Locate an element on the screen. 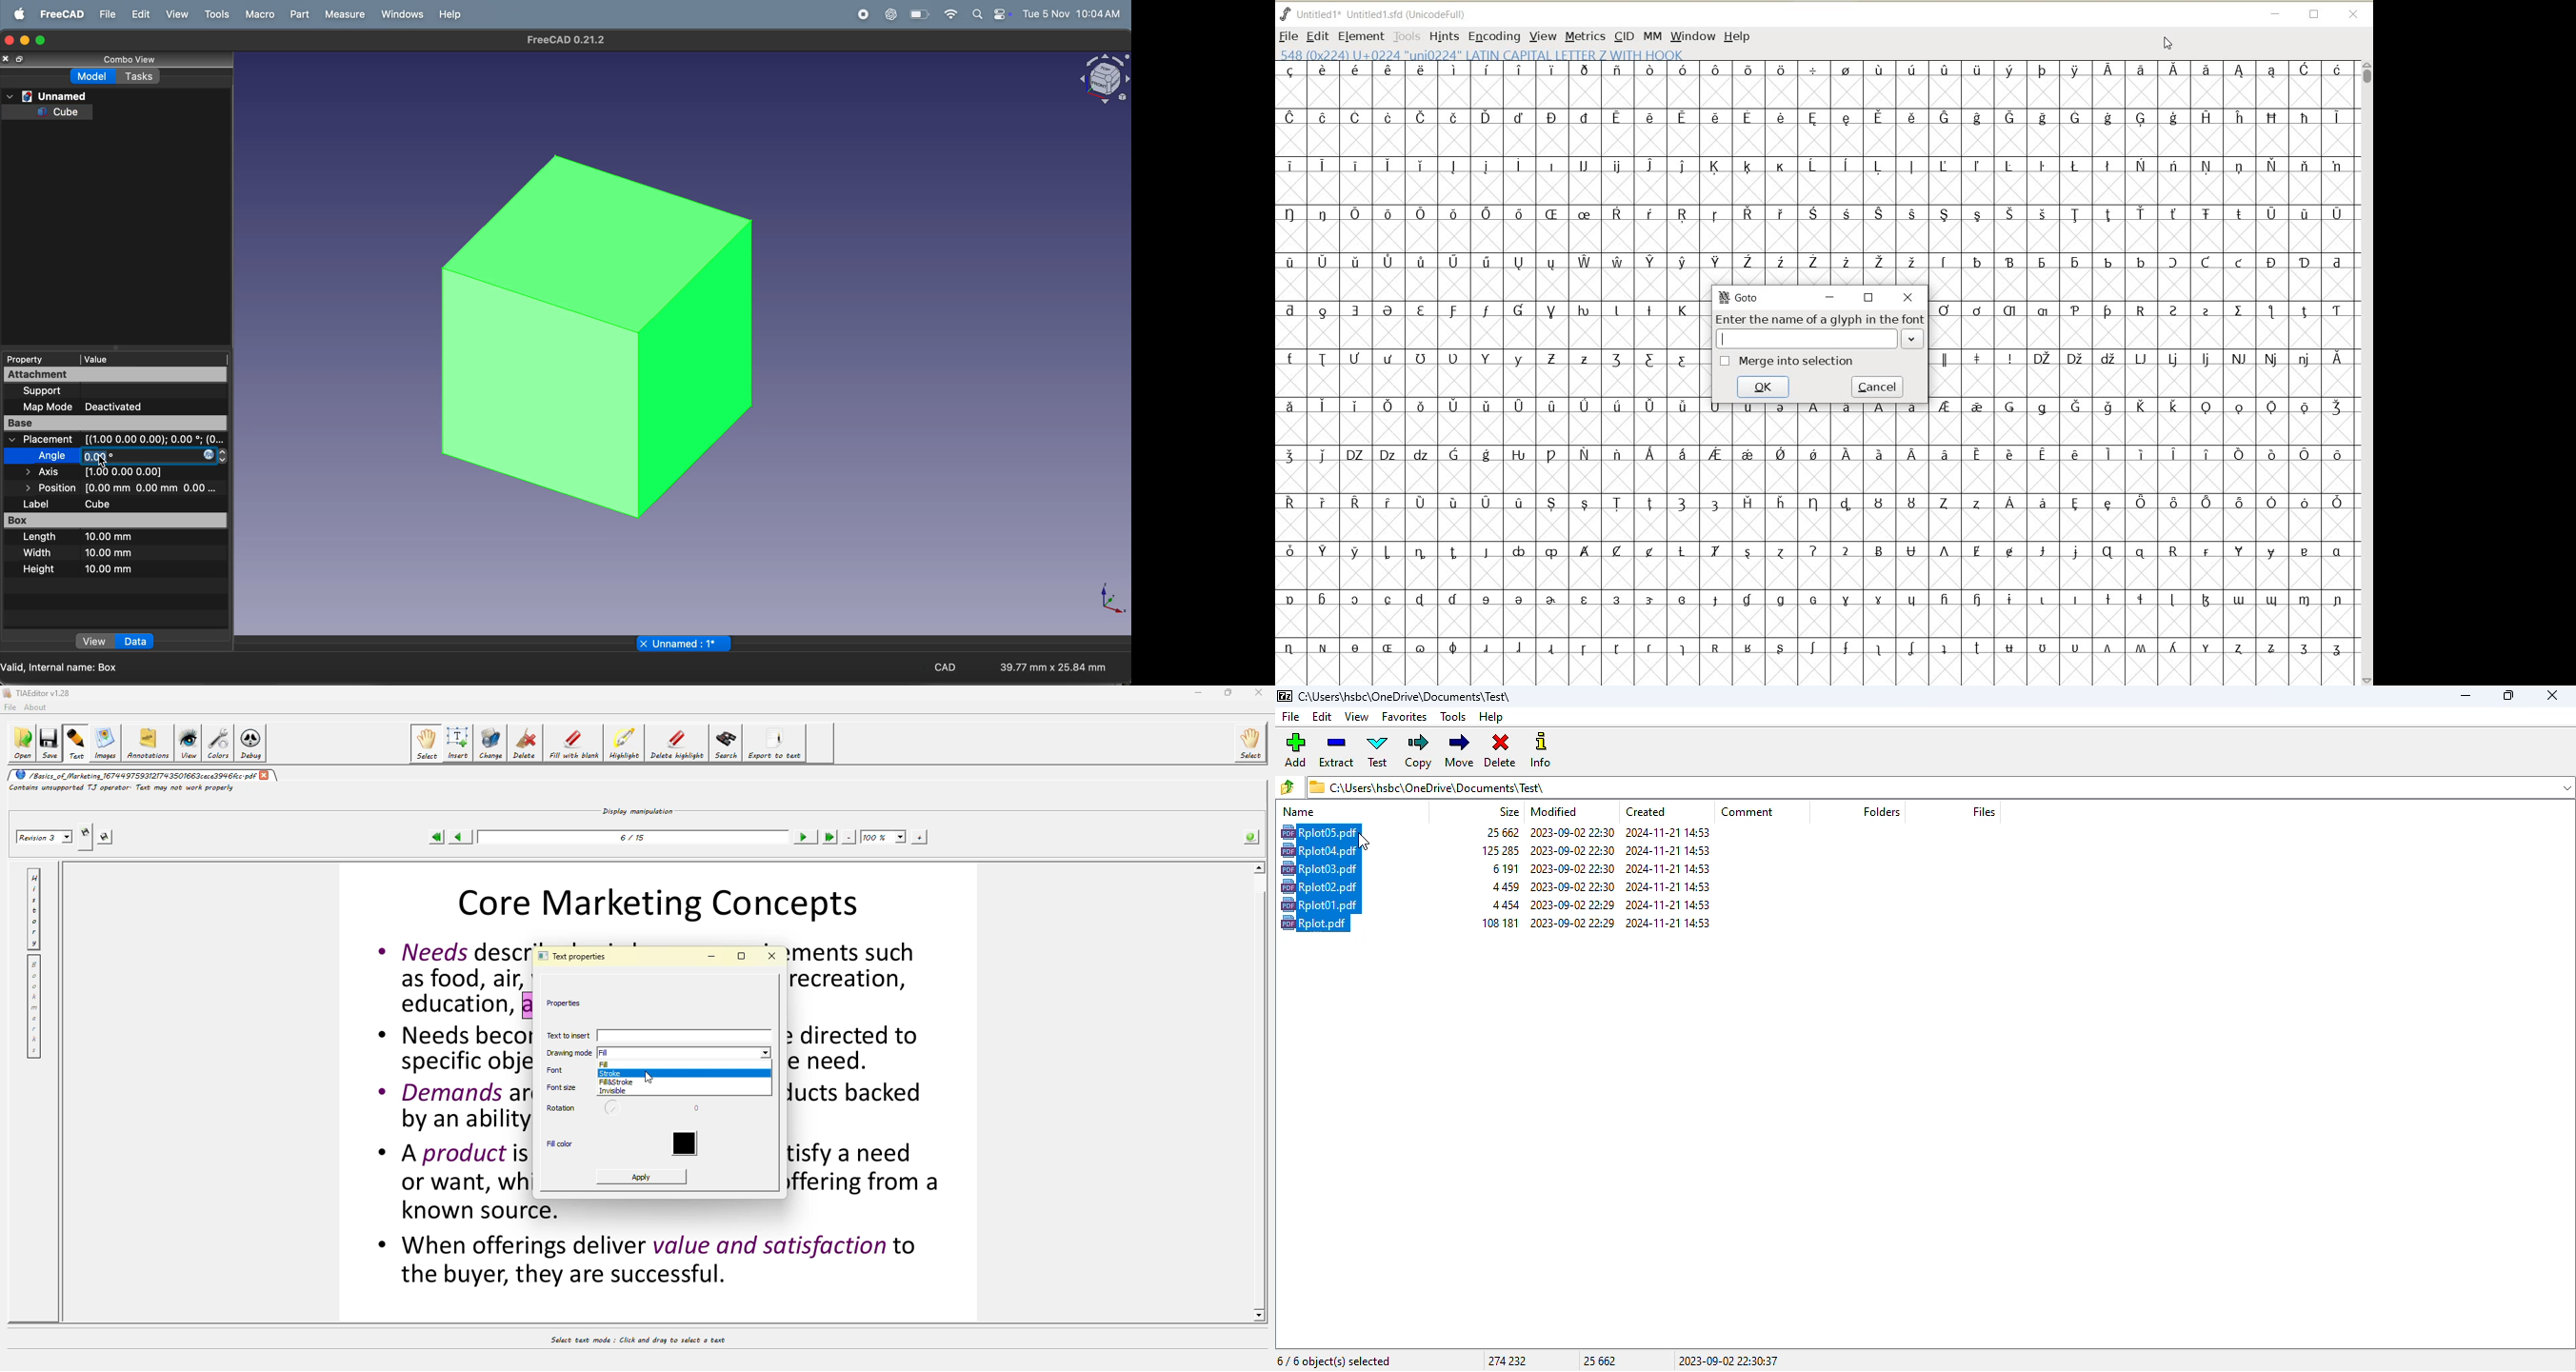 This screenshot has height=1372, width=2576. chatgpt is located at coordinates (890, 13).